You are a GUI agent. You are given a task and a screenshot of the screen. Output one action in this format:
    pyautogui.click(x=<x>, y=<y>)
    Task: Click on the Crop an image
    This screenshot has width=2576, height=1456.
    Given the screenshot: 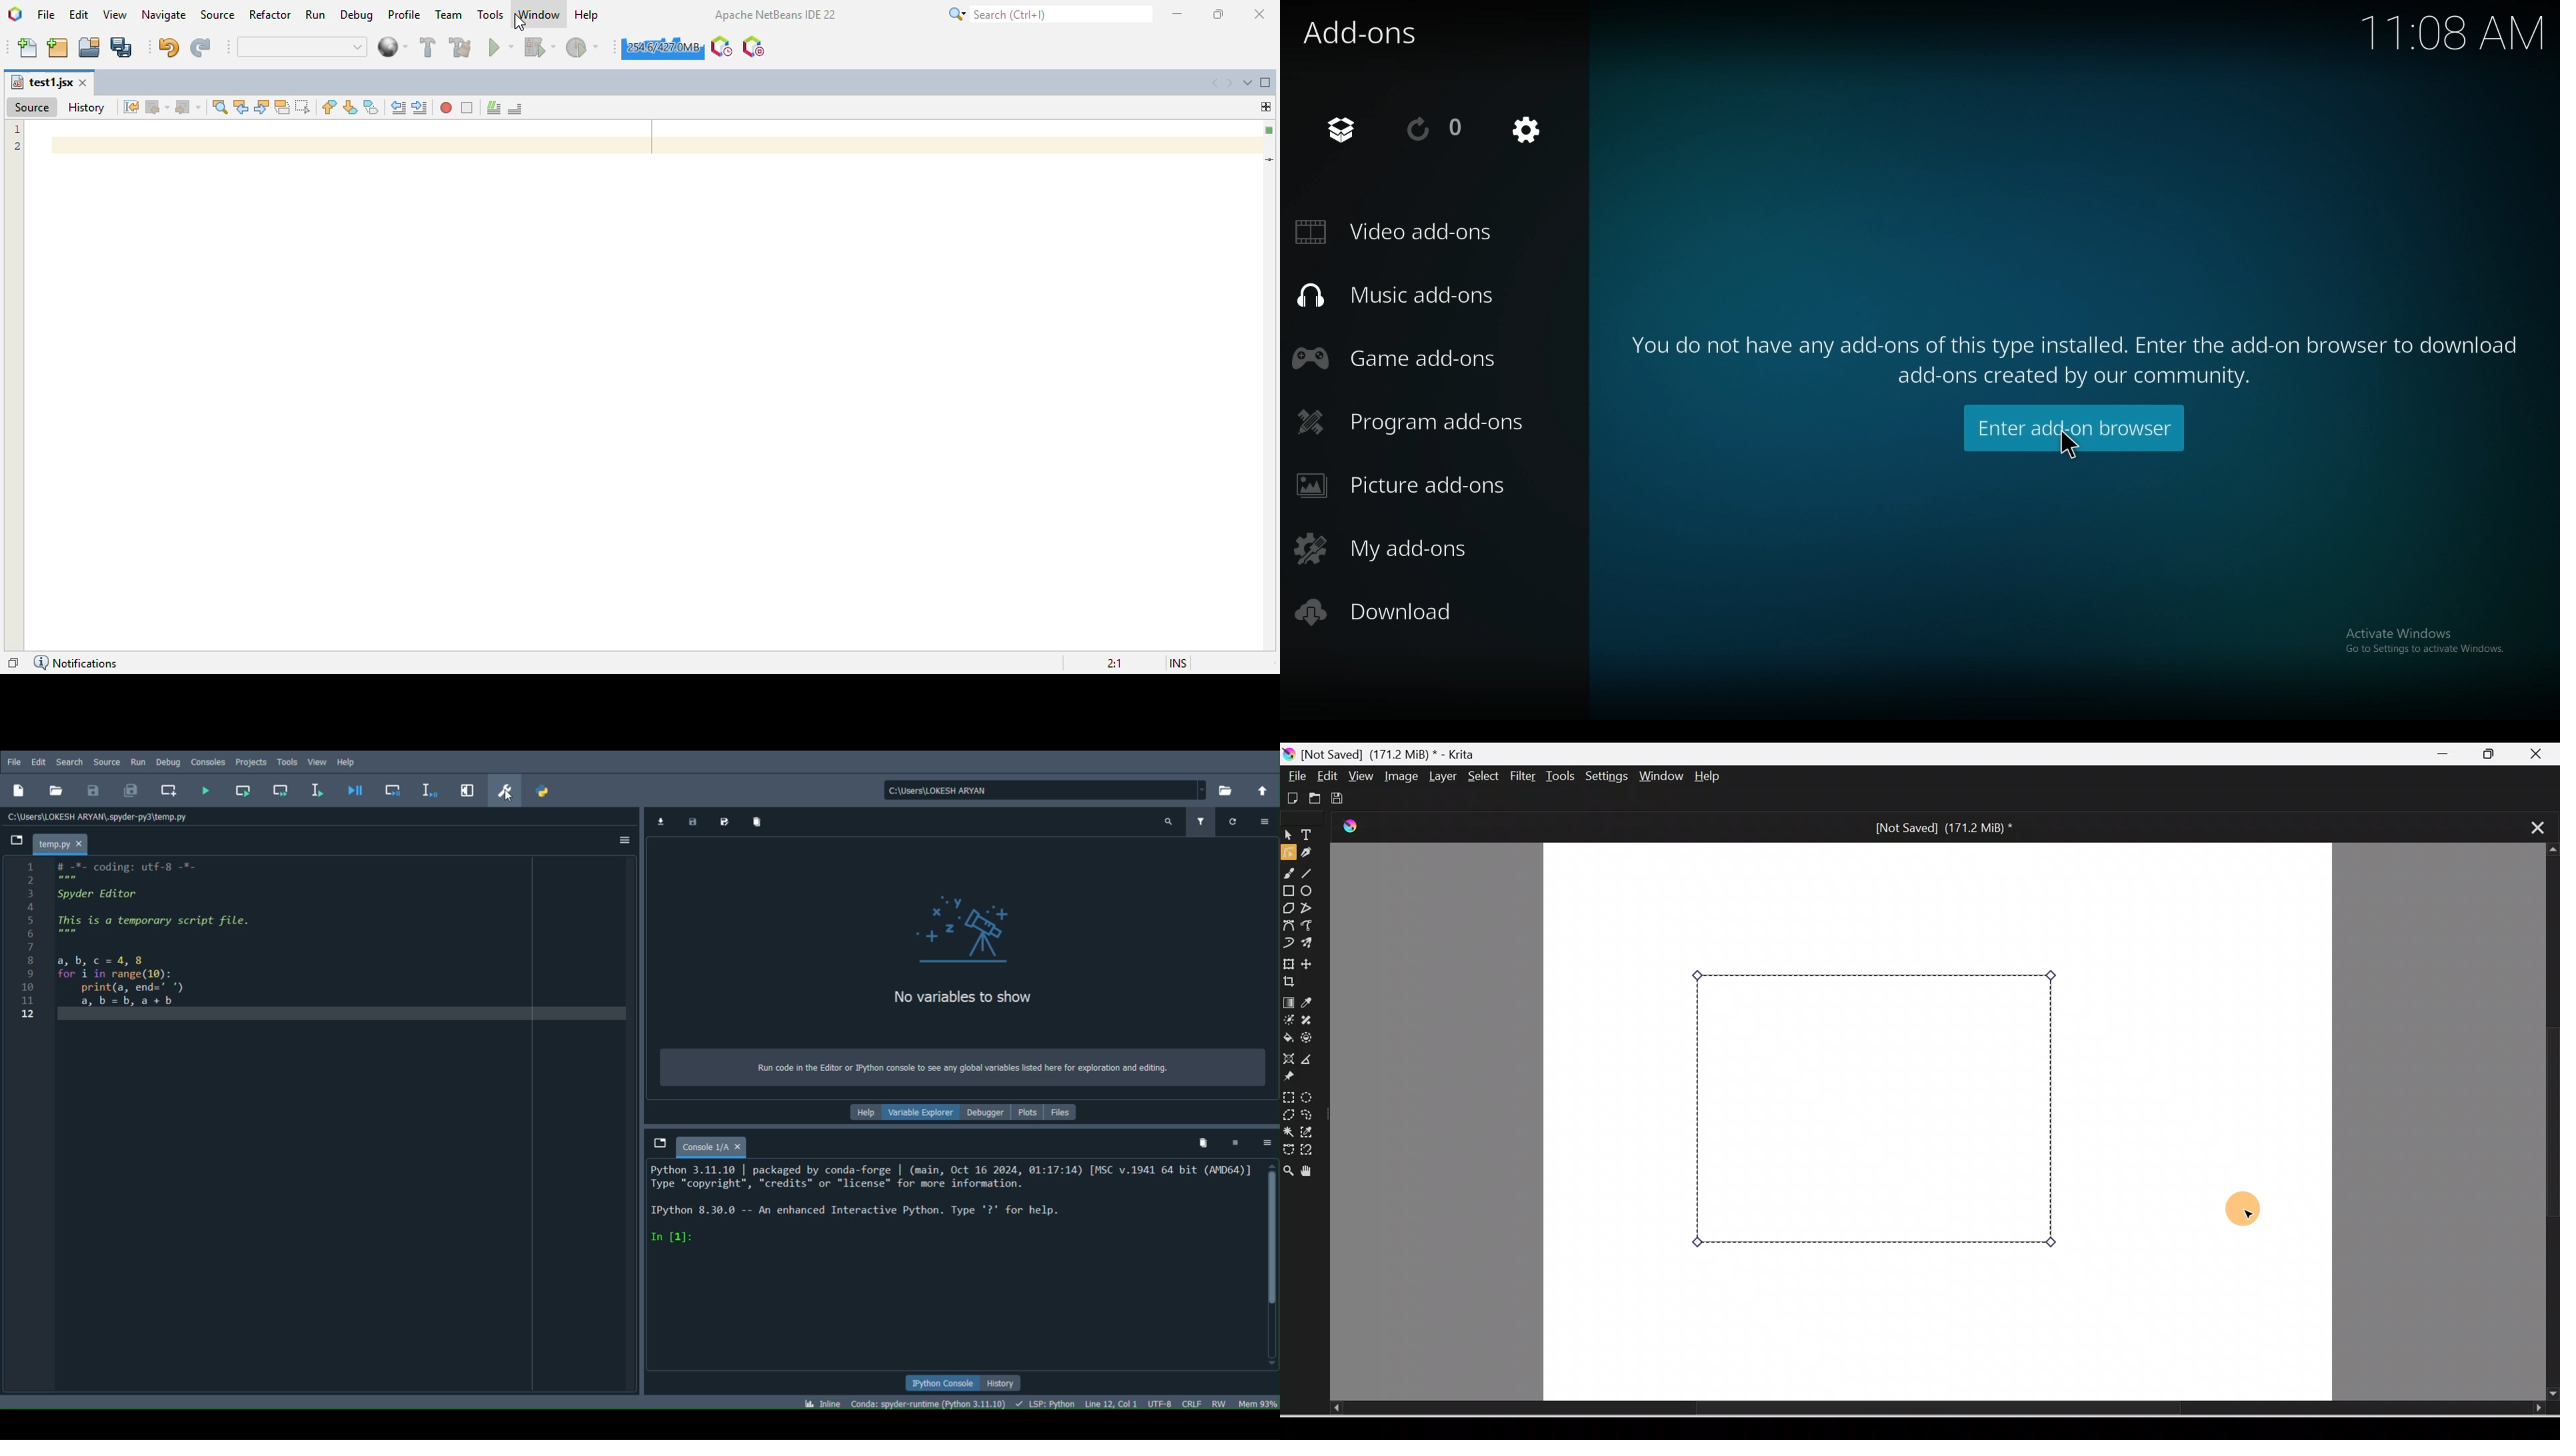 What is the action you would take?
    pyautogui.click(x=1295, y=982)
    